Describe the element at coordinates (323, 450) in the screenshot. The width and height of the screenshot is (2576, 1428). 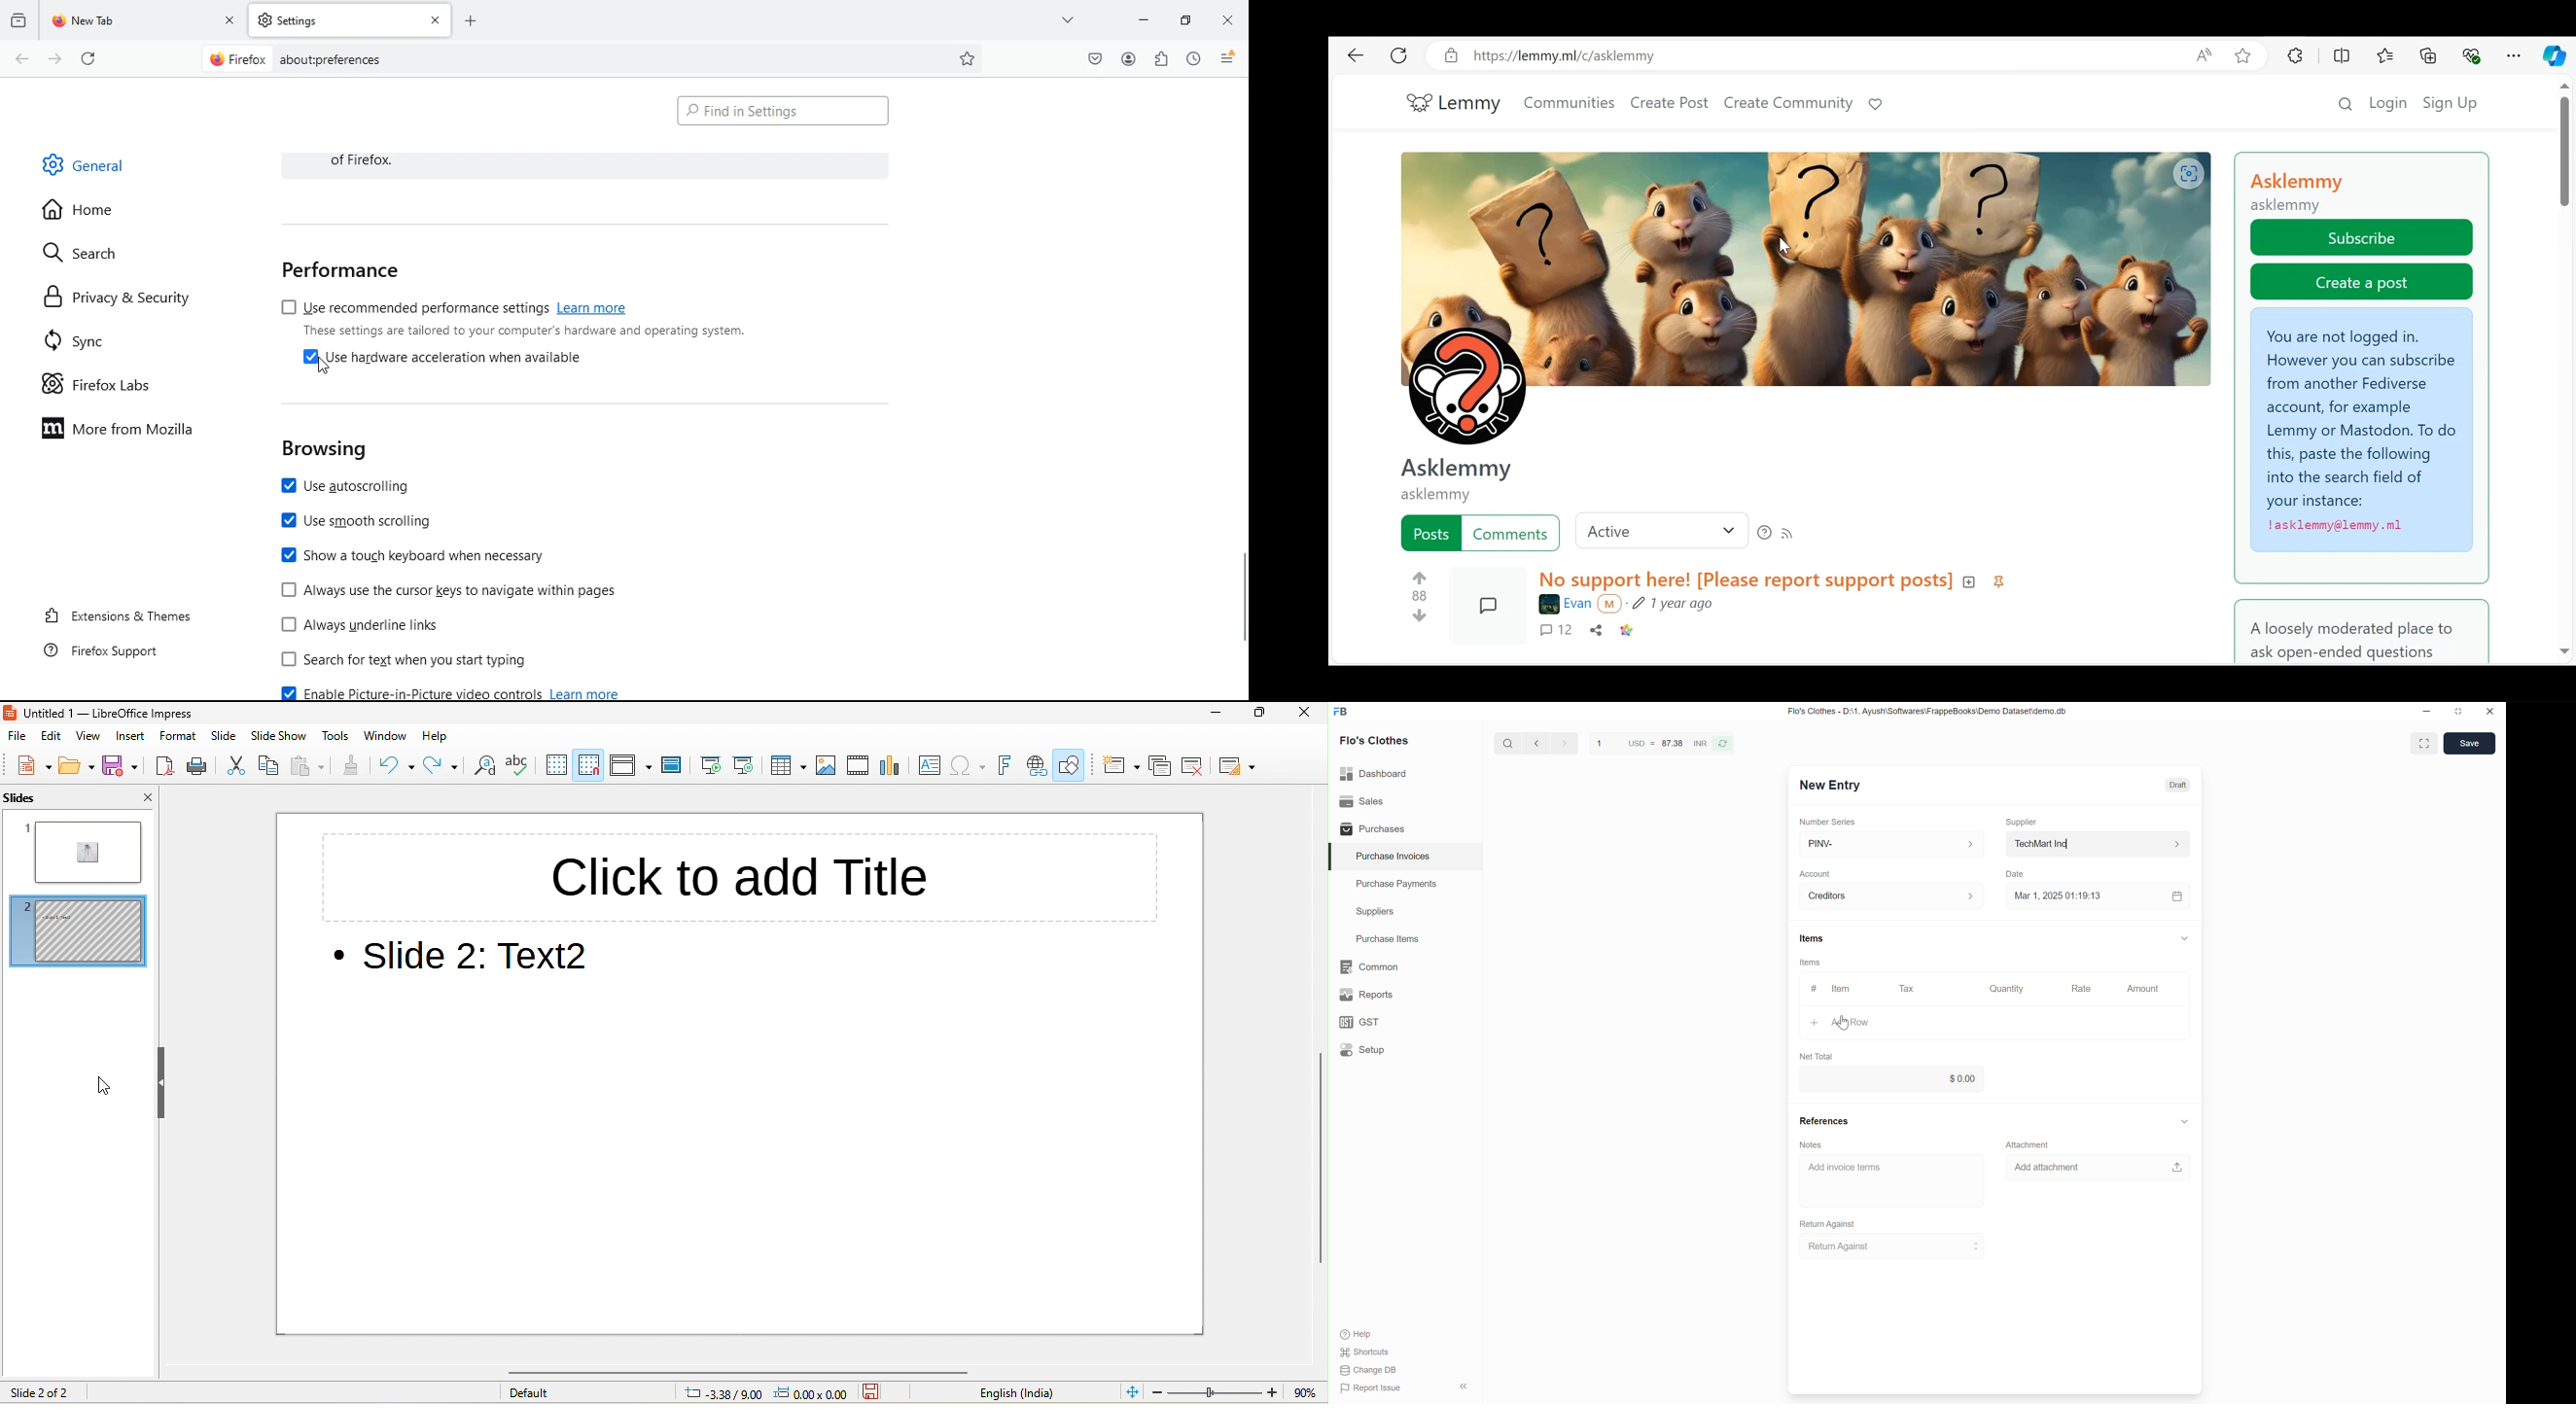
I see `browsing` at that location.